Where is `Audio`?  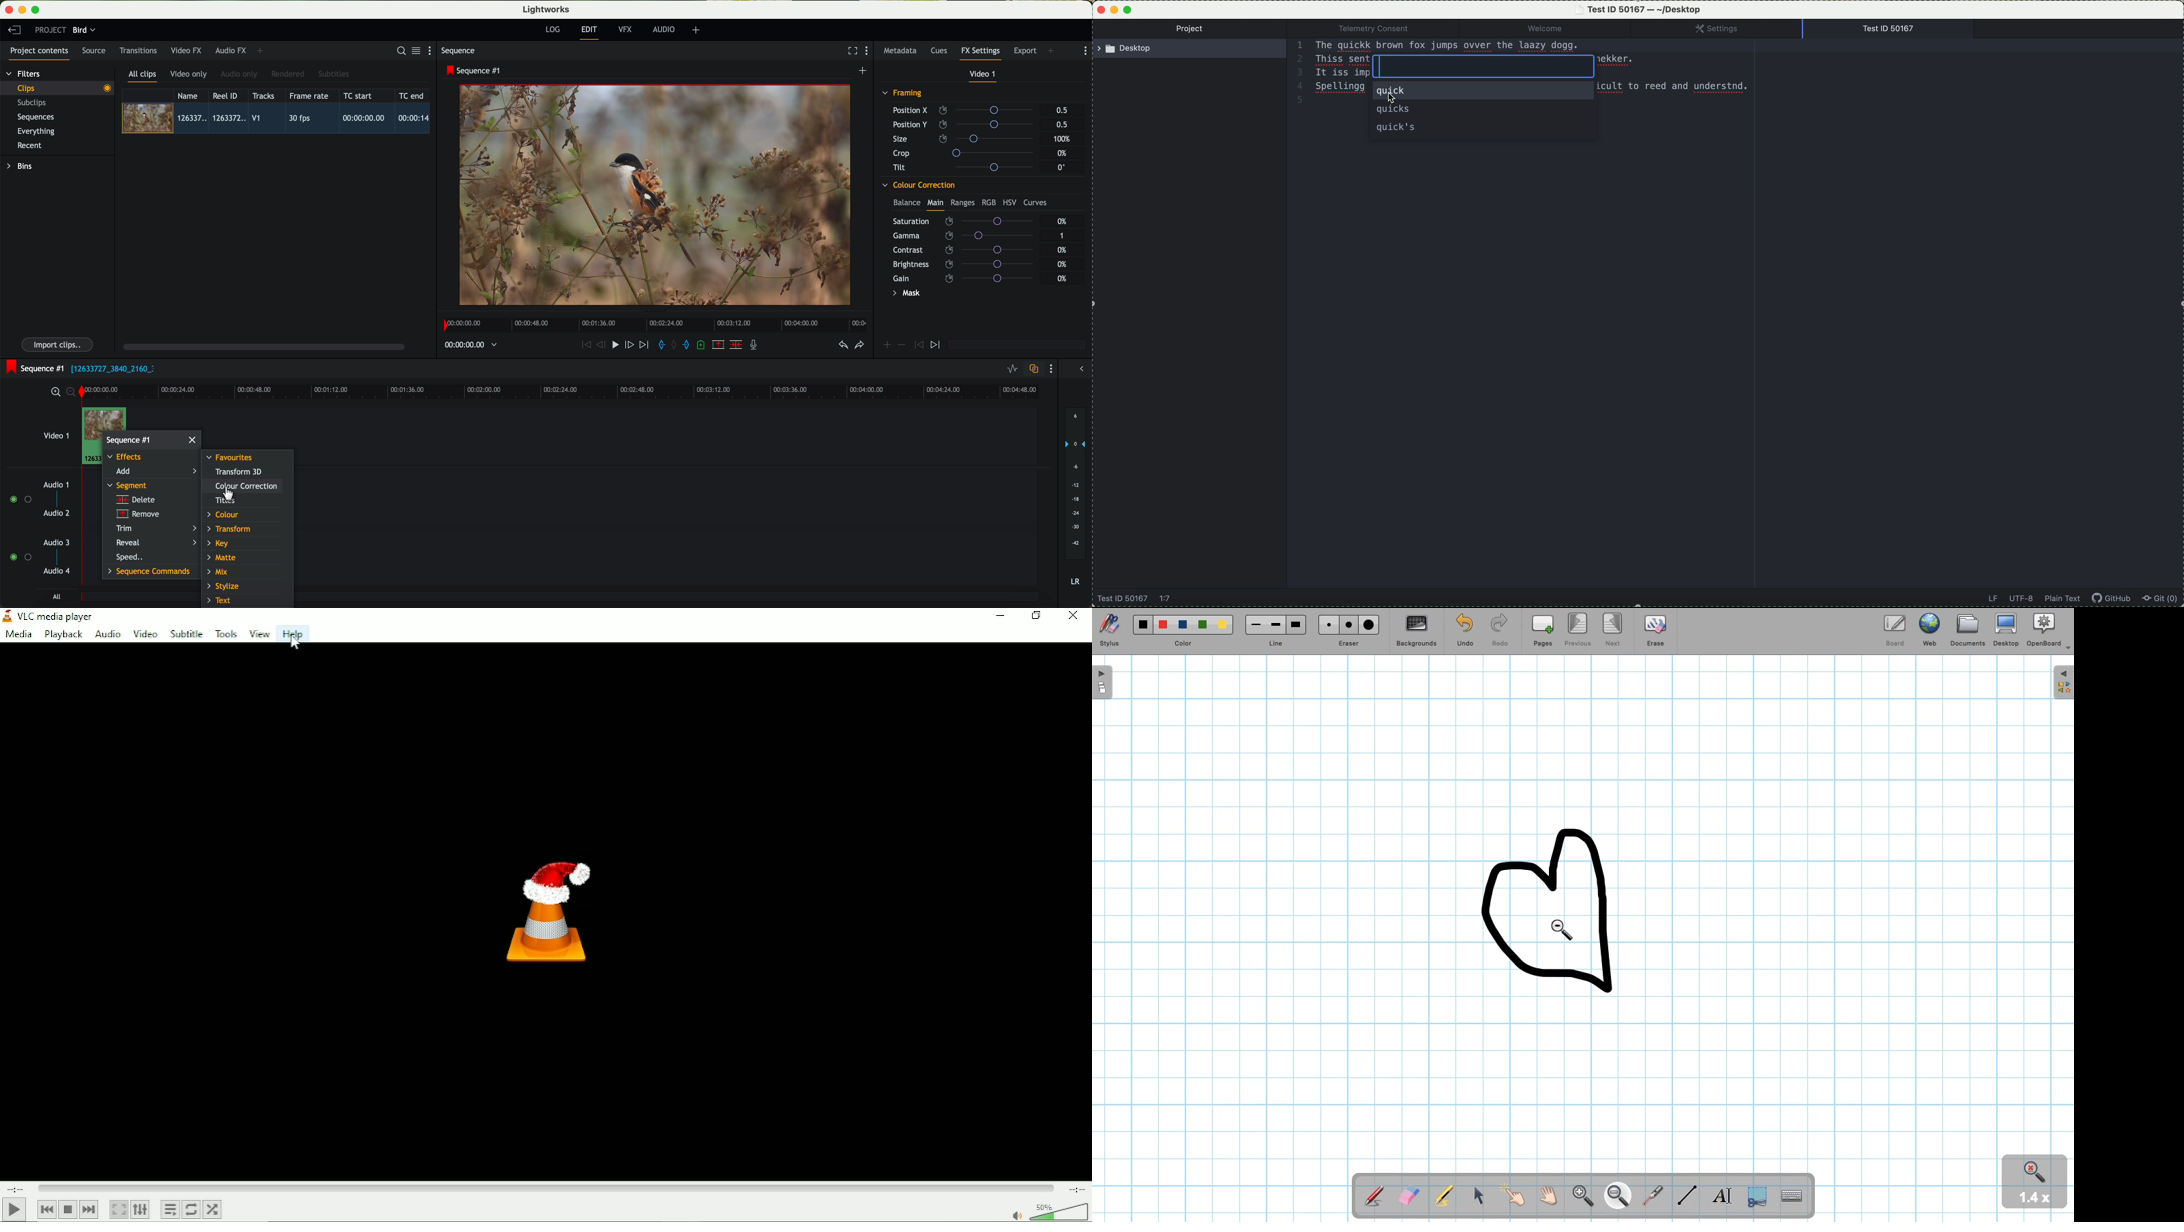
Audio is located at coordinates (107, 636).